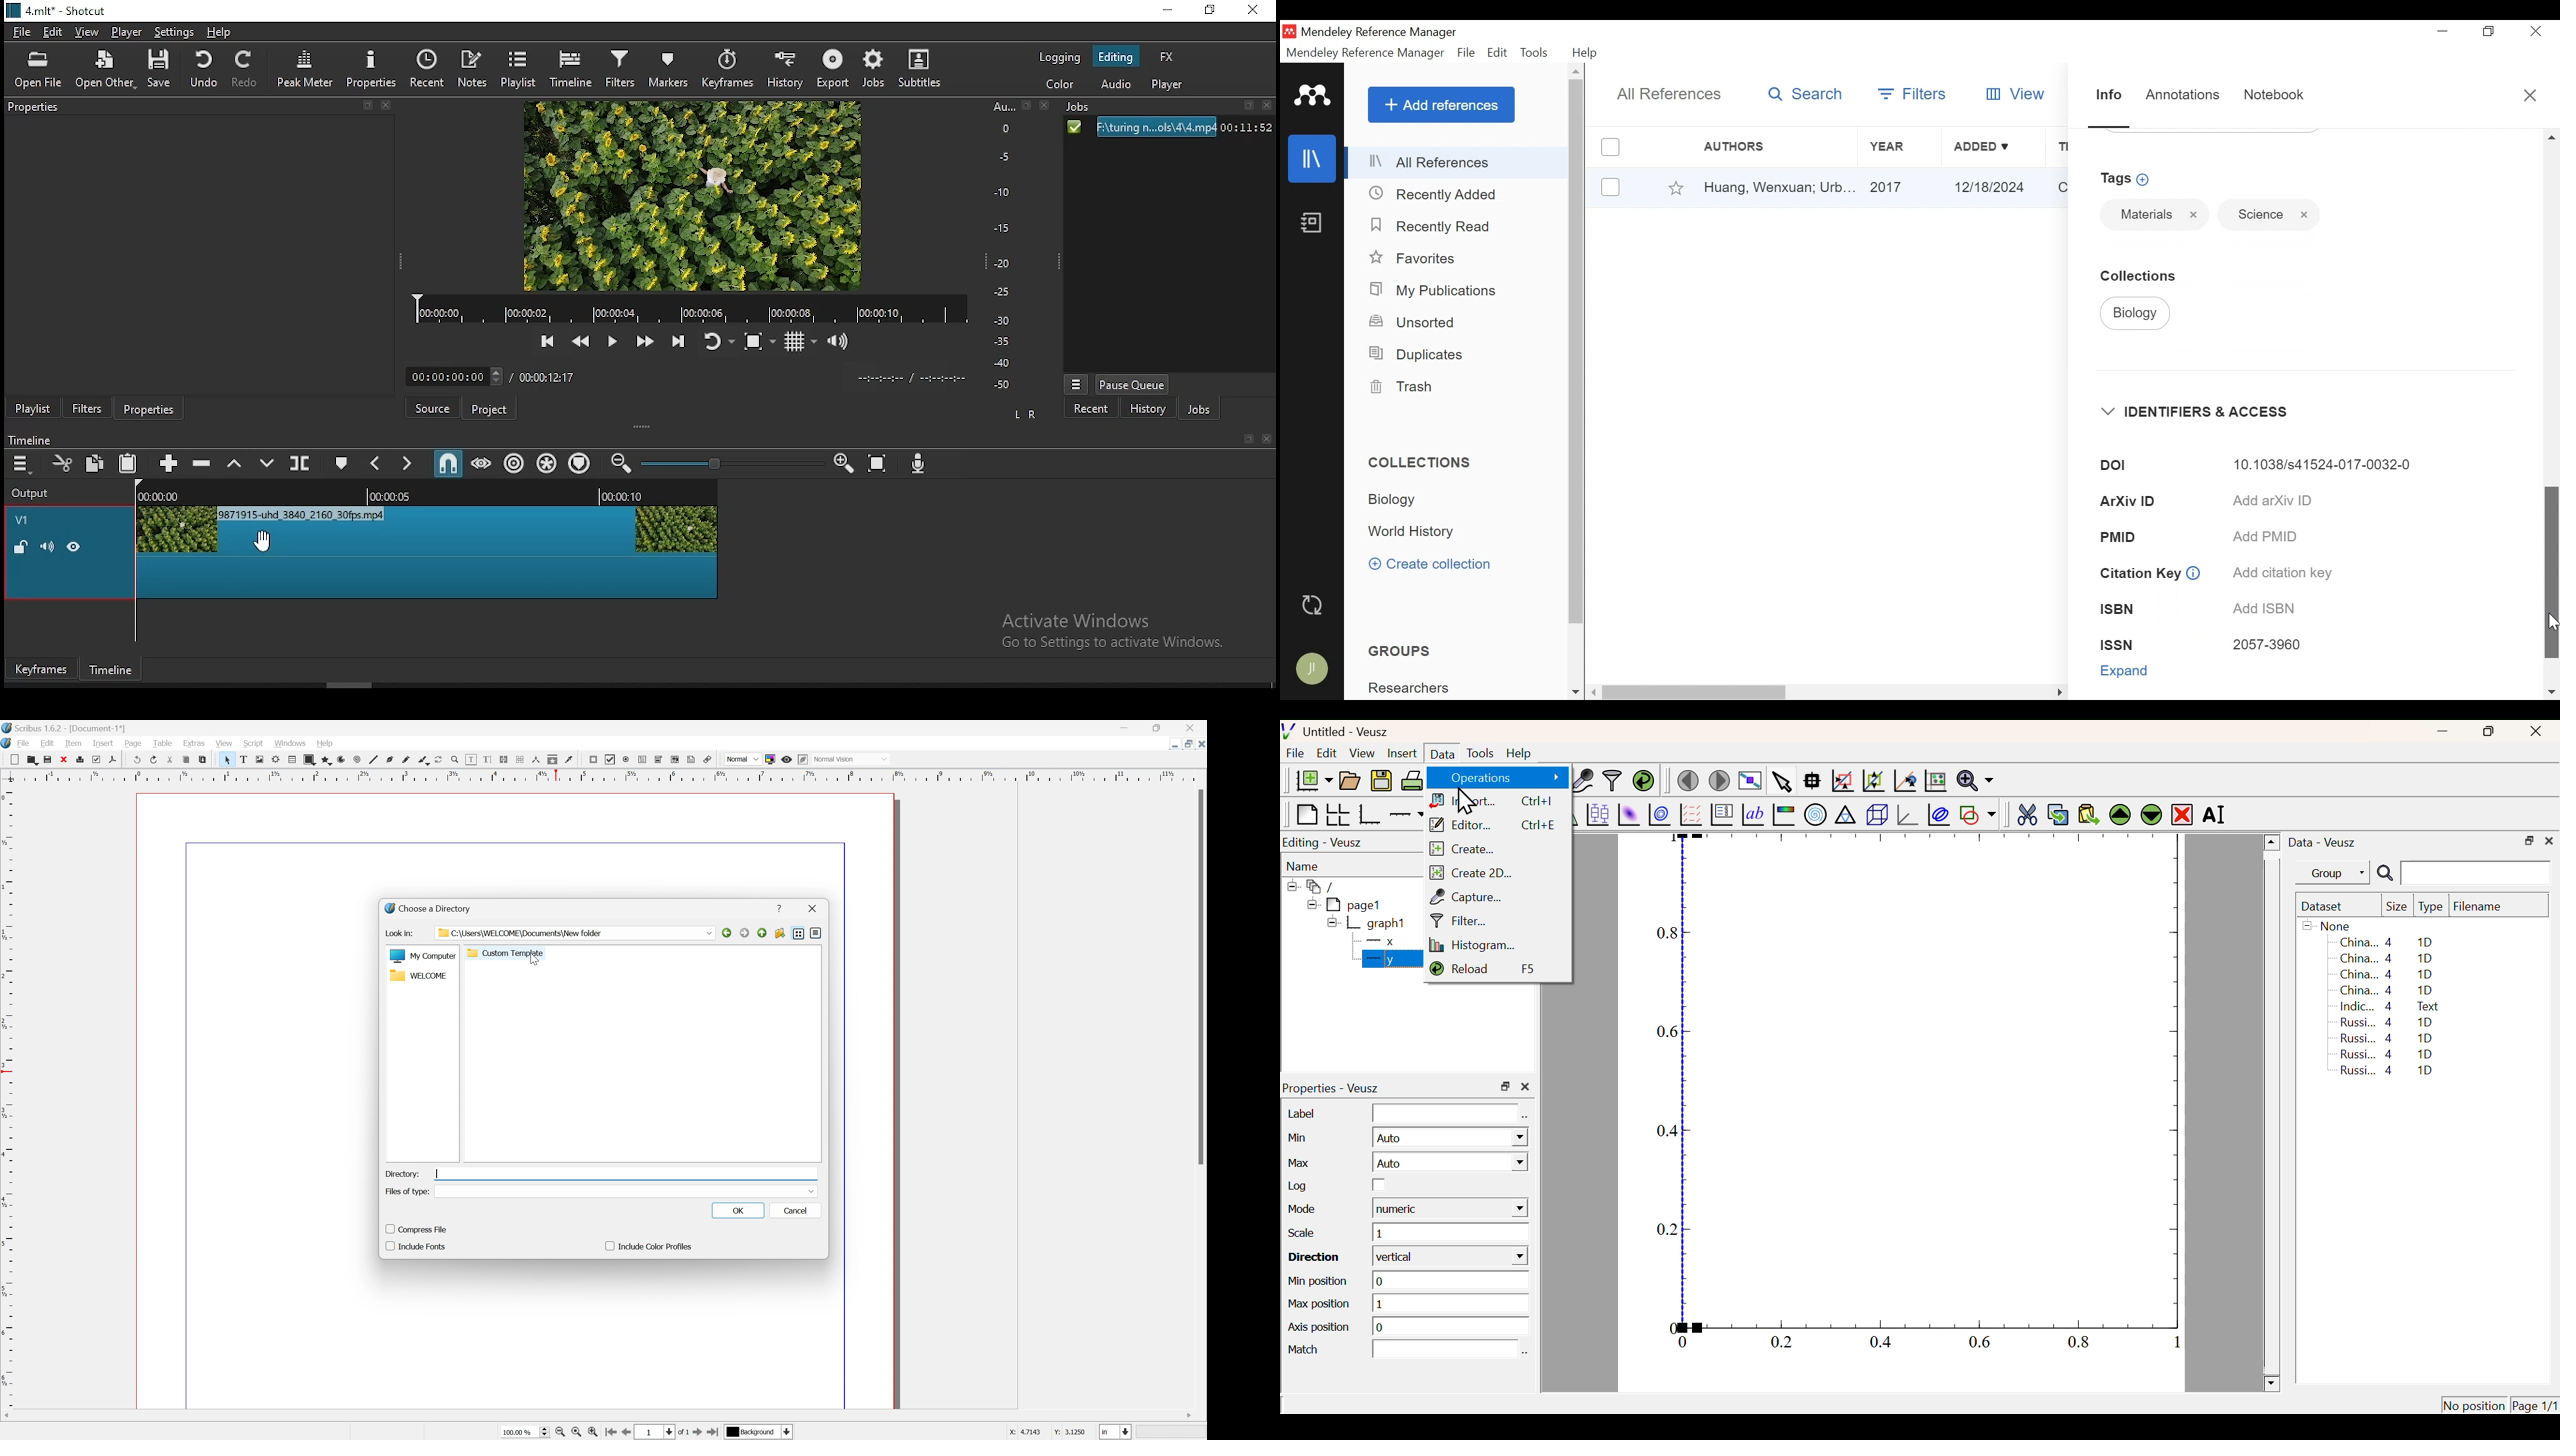 The width and height of the screenshot is (2576, 1456). What do you see at coordinates (8, 743) in the screenshot?
I see `application logo` at bounding box center [8, 743].